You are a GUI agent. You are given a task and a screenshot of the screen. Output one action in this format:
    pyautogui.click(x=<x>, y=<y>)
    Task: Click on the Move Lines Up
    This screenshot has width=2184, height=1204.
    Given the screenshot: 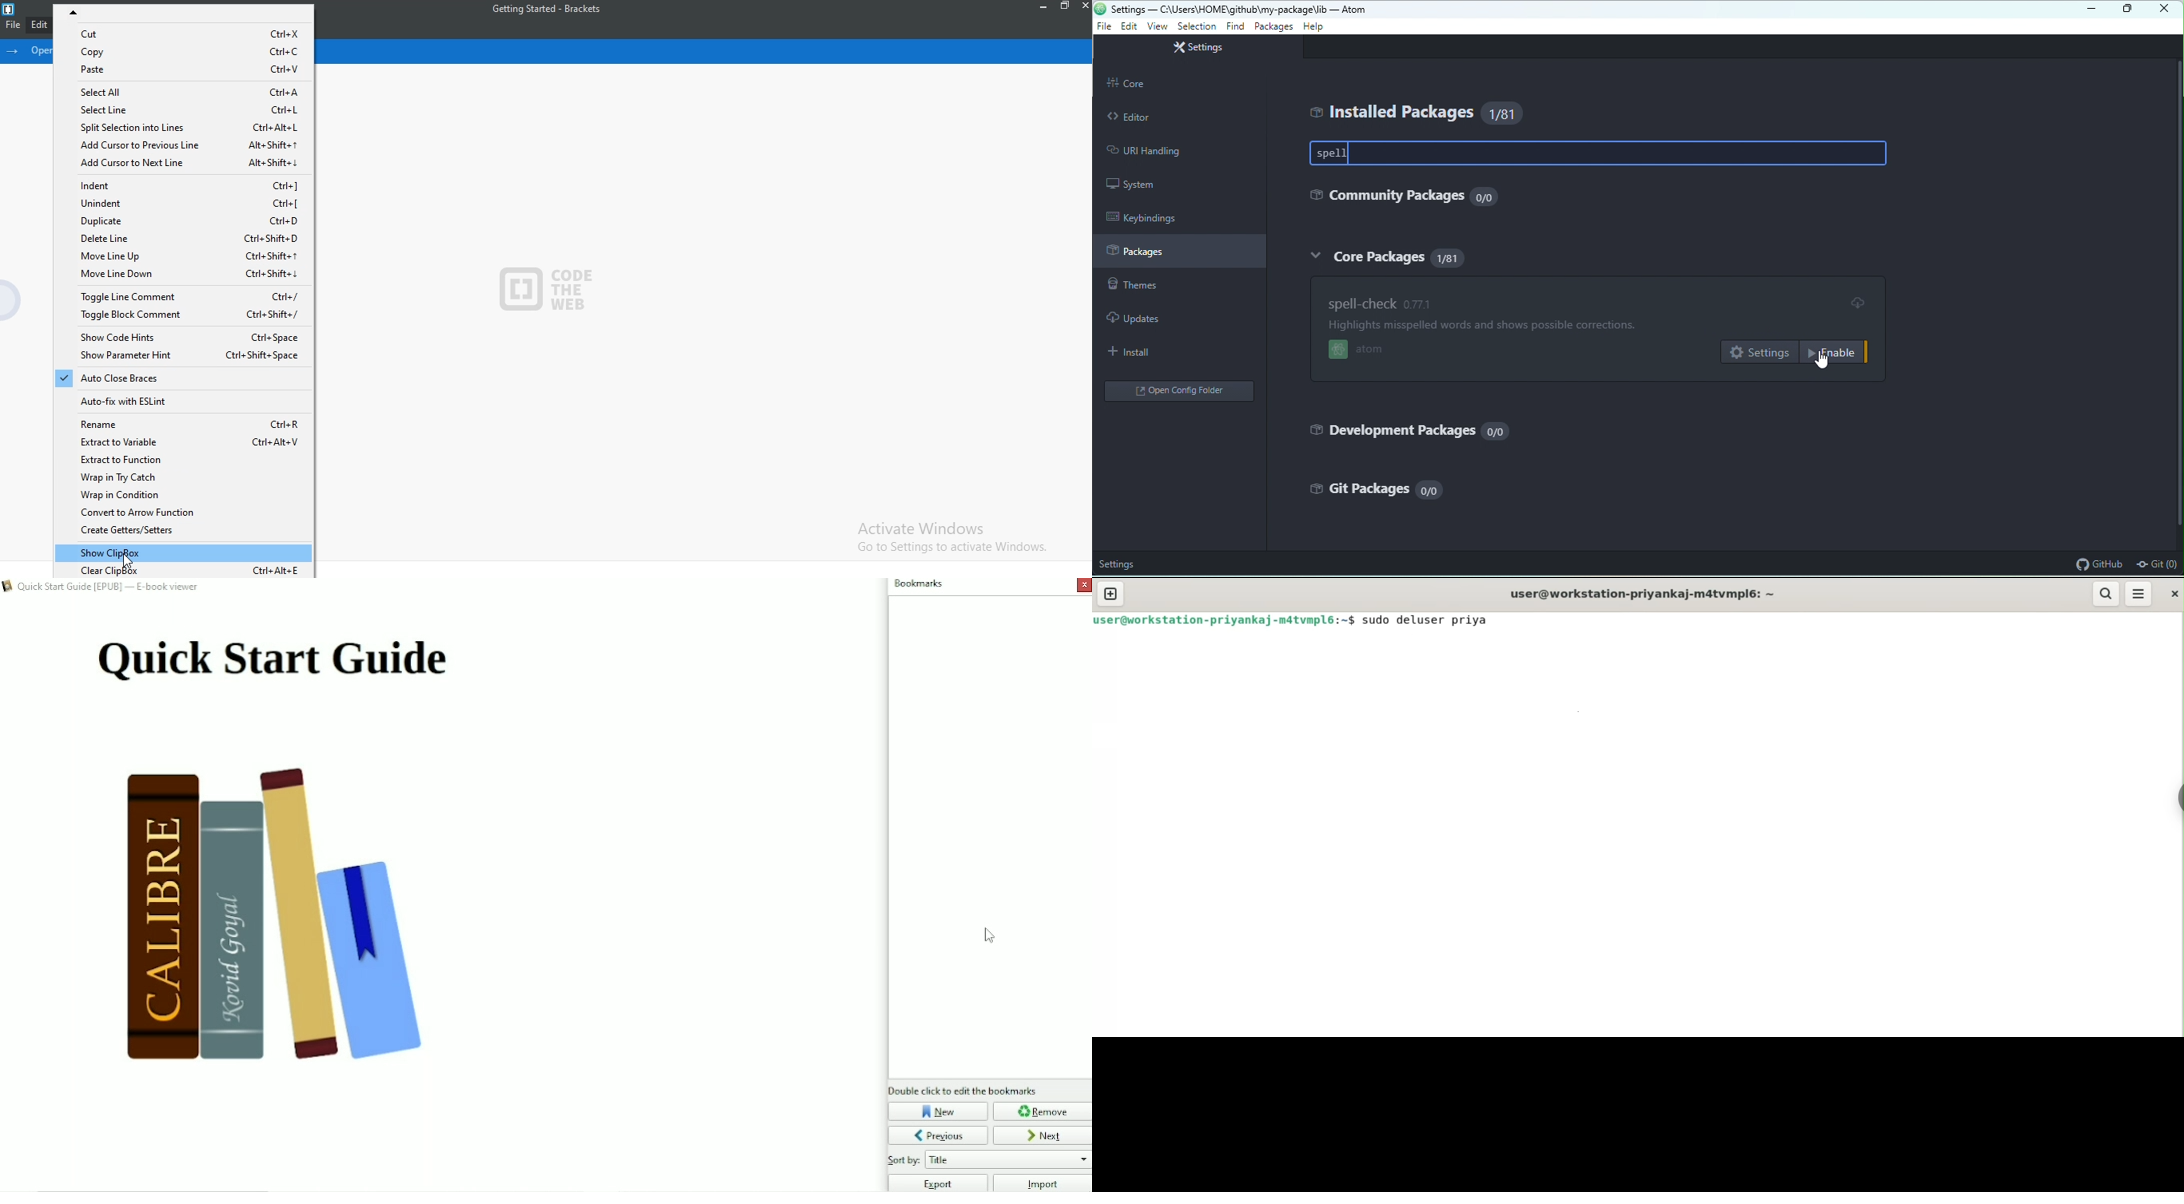 What is the action you would take?
    pyautogui.click(x=179, y=257)
    